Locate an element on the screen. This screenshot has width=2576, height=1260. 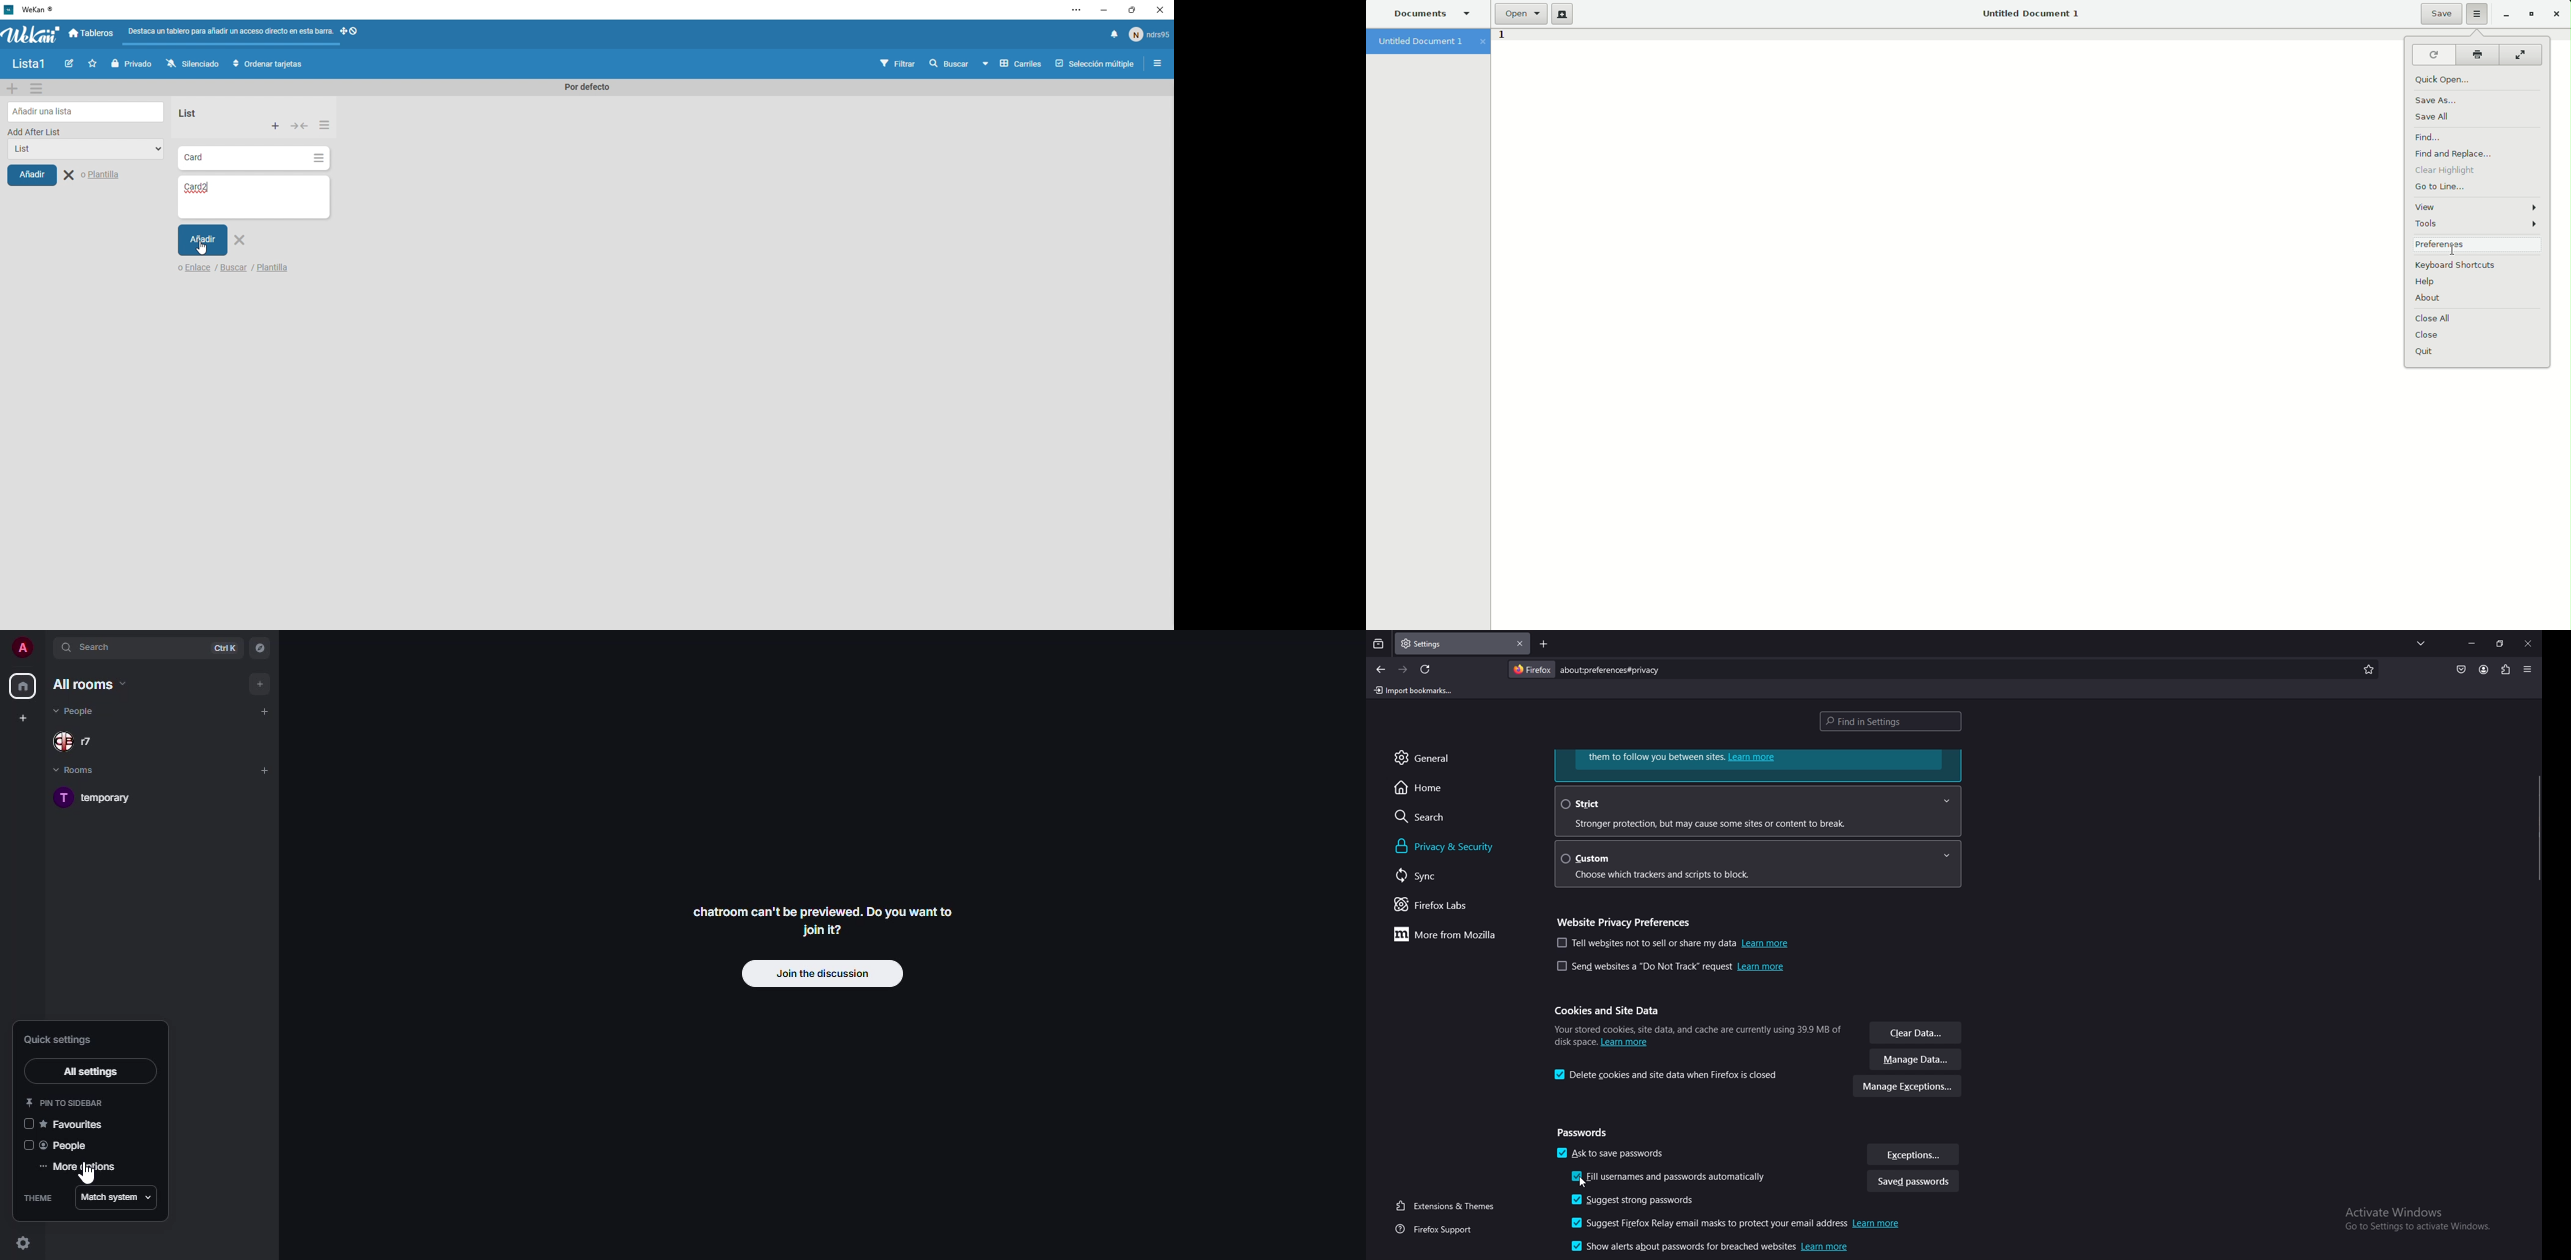
List is located at coordinates (185, 113).